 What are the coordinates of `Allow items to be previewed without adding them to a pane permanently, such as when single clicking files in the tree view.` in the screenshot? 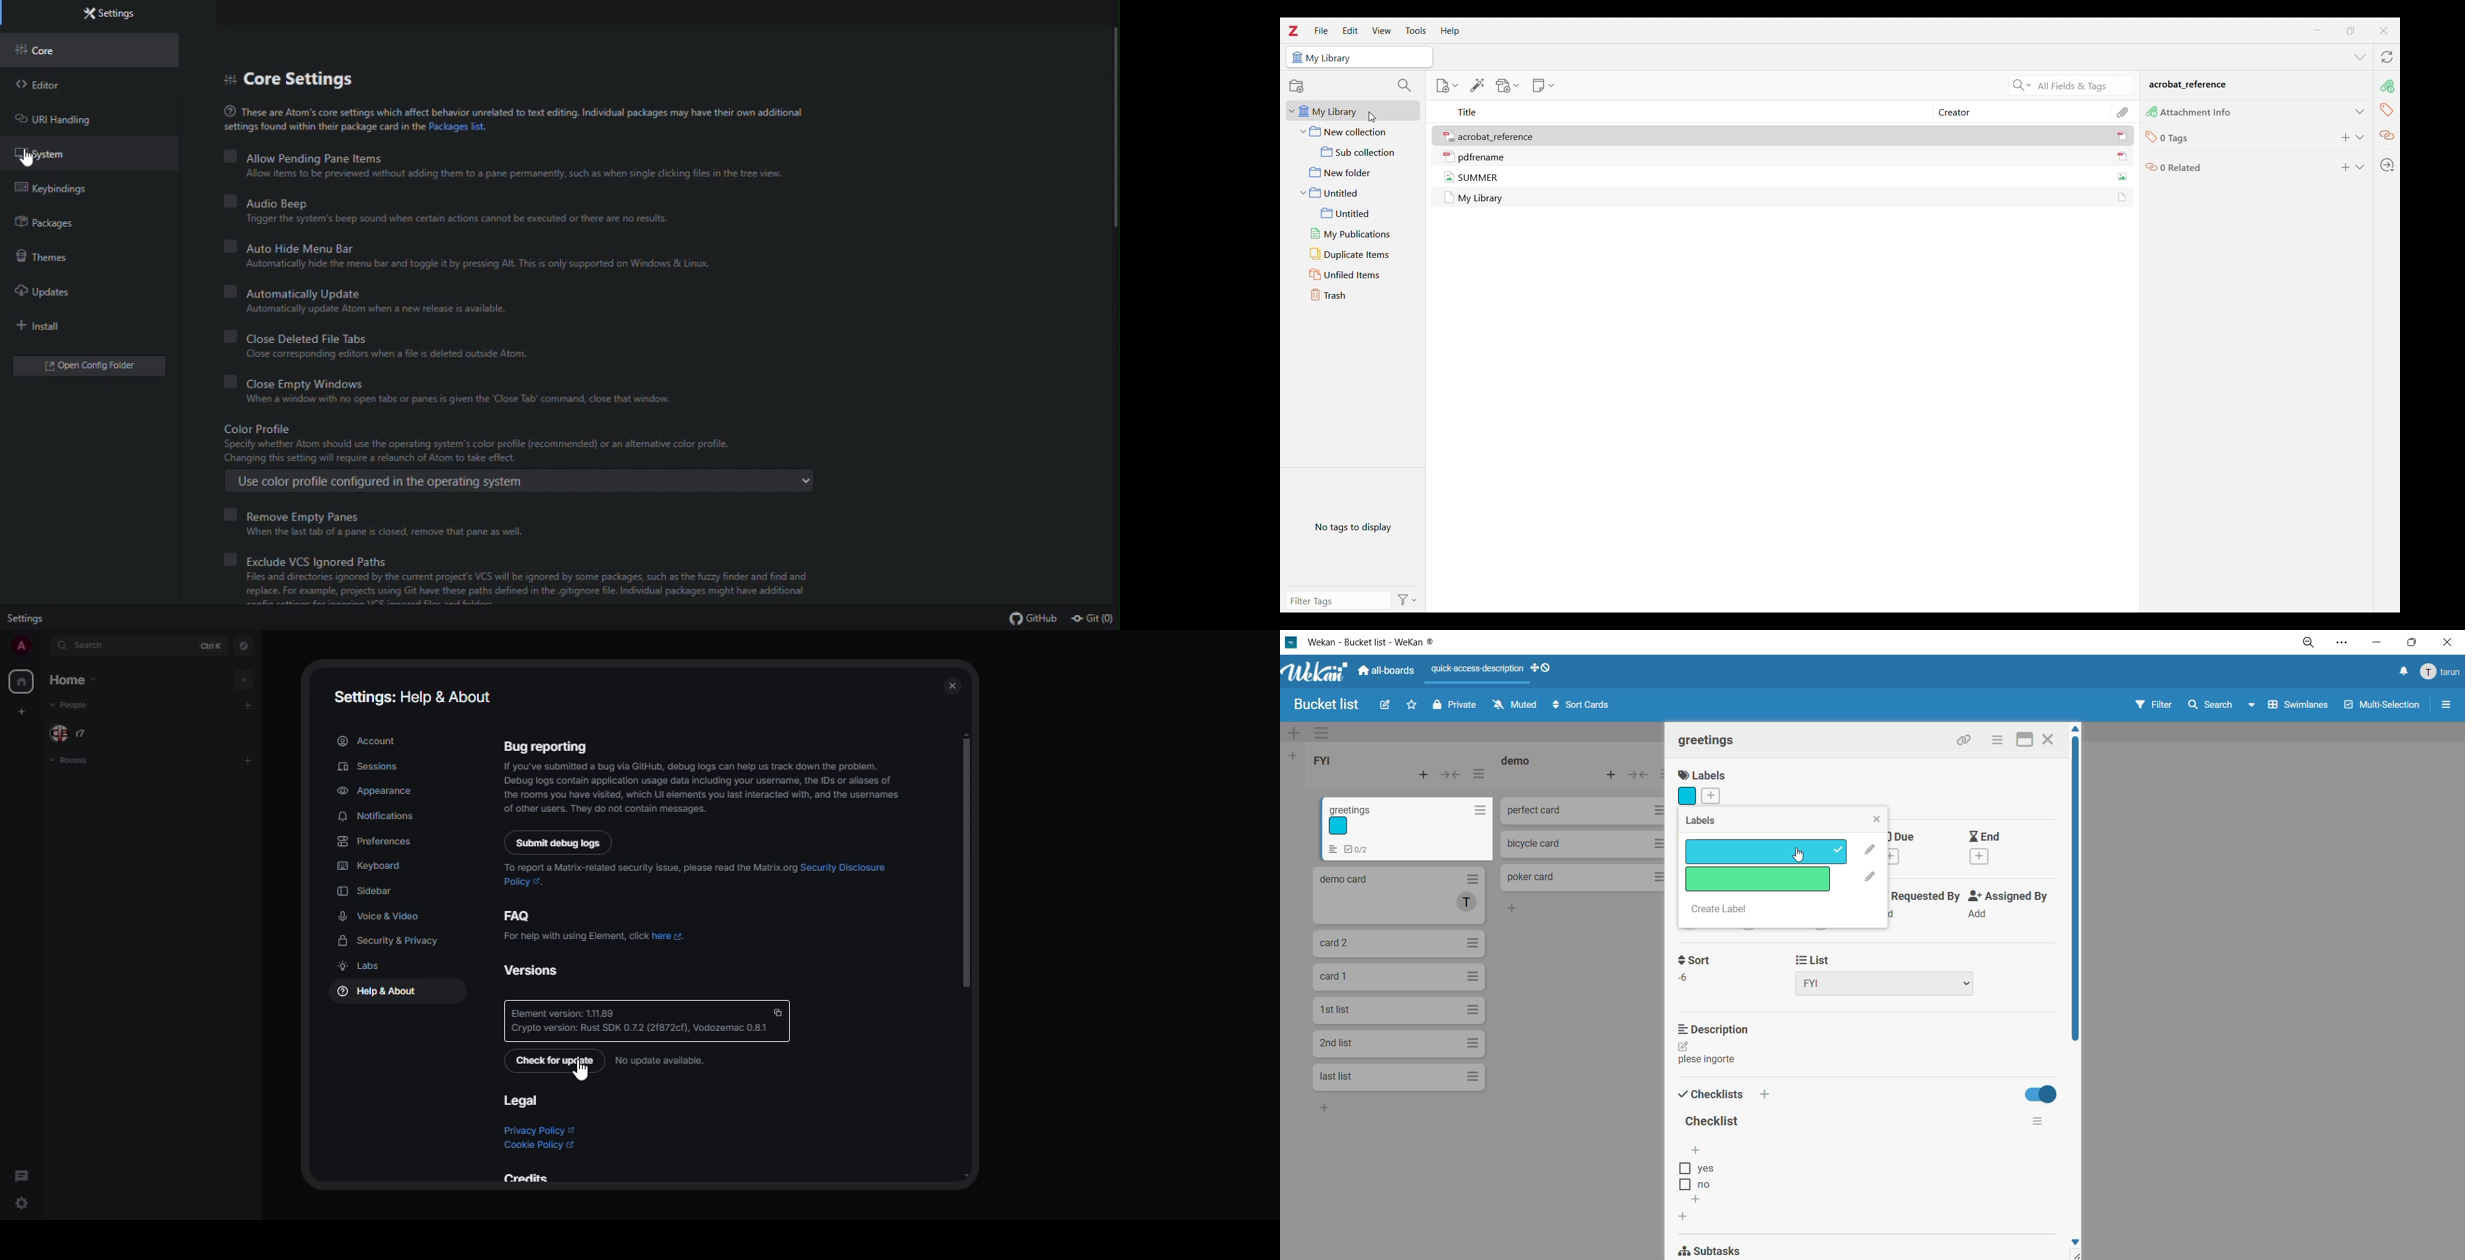 It's located at (514, 175).